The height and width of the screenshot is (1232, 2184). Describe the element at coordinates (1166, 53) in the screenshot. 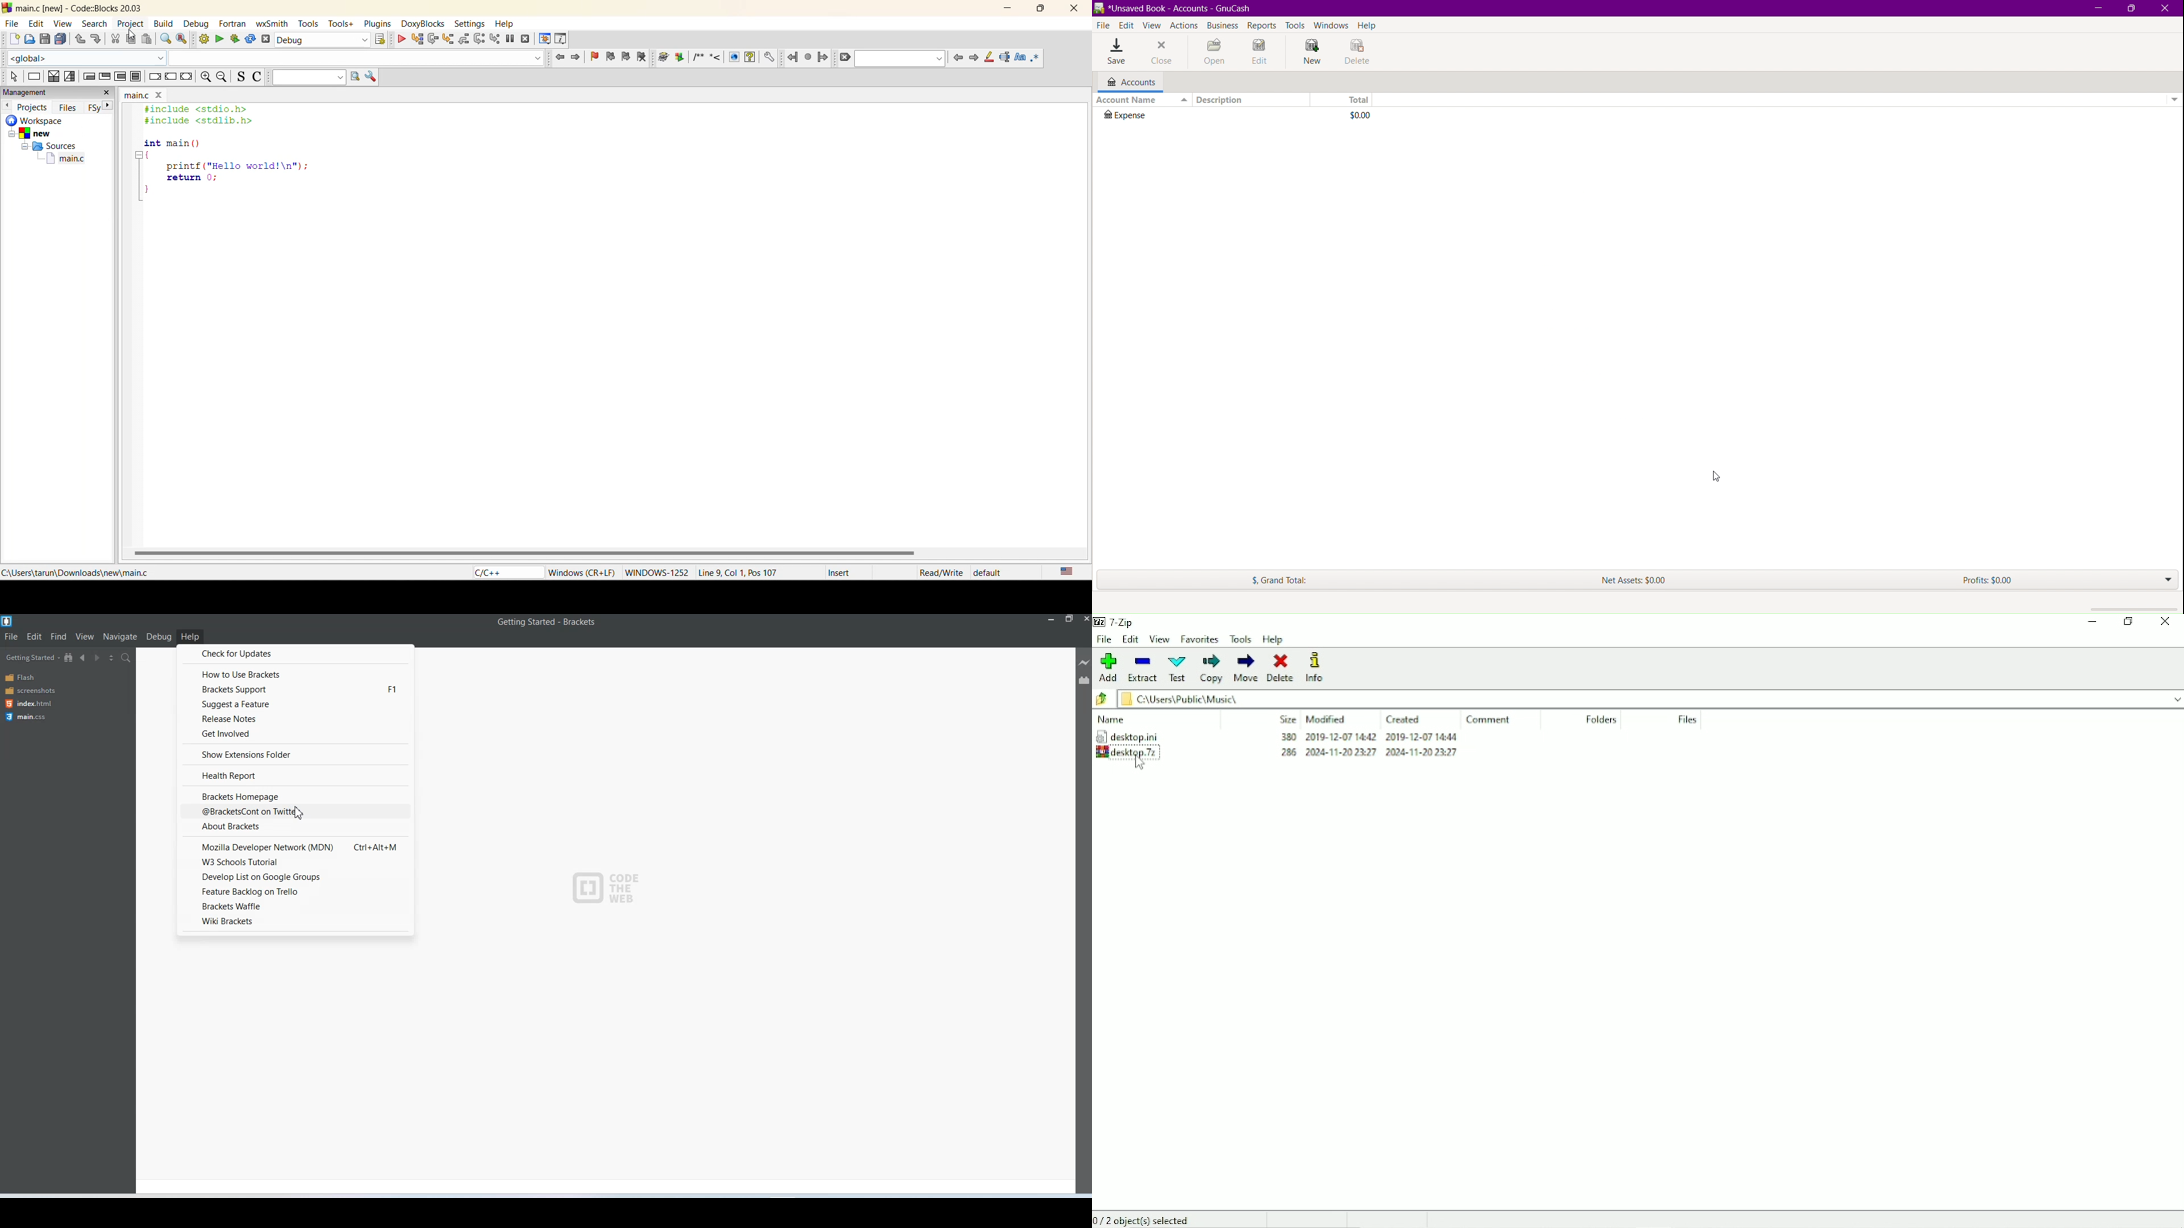

I see `Close` at that location.